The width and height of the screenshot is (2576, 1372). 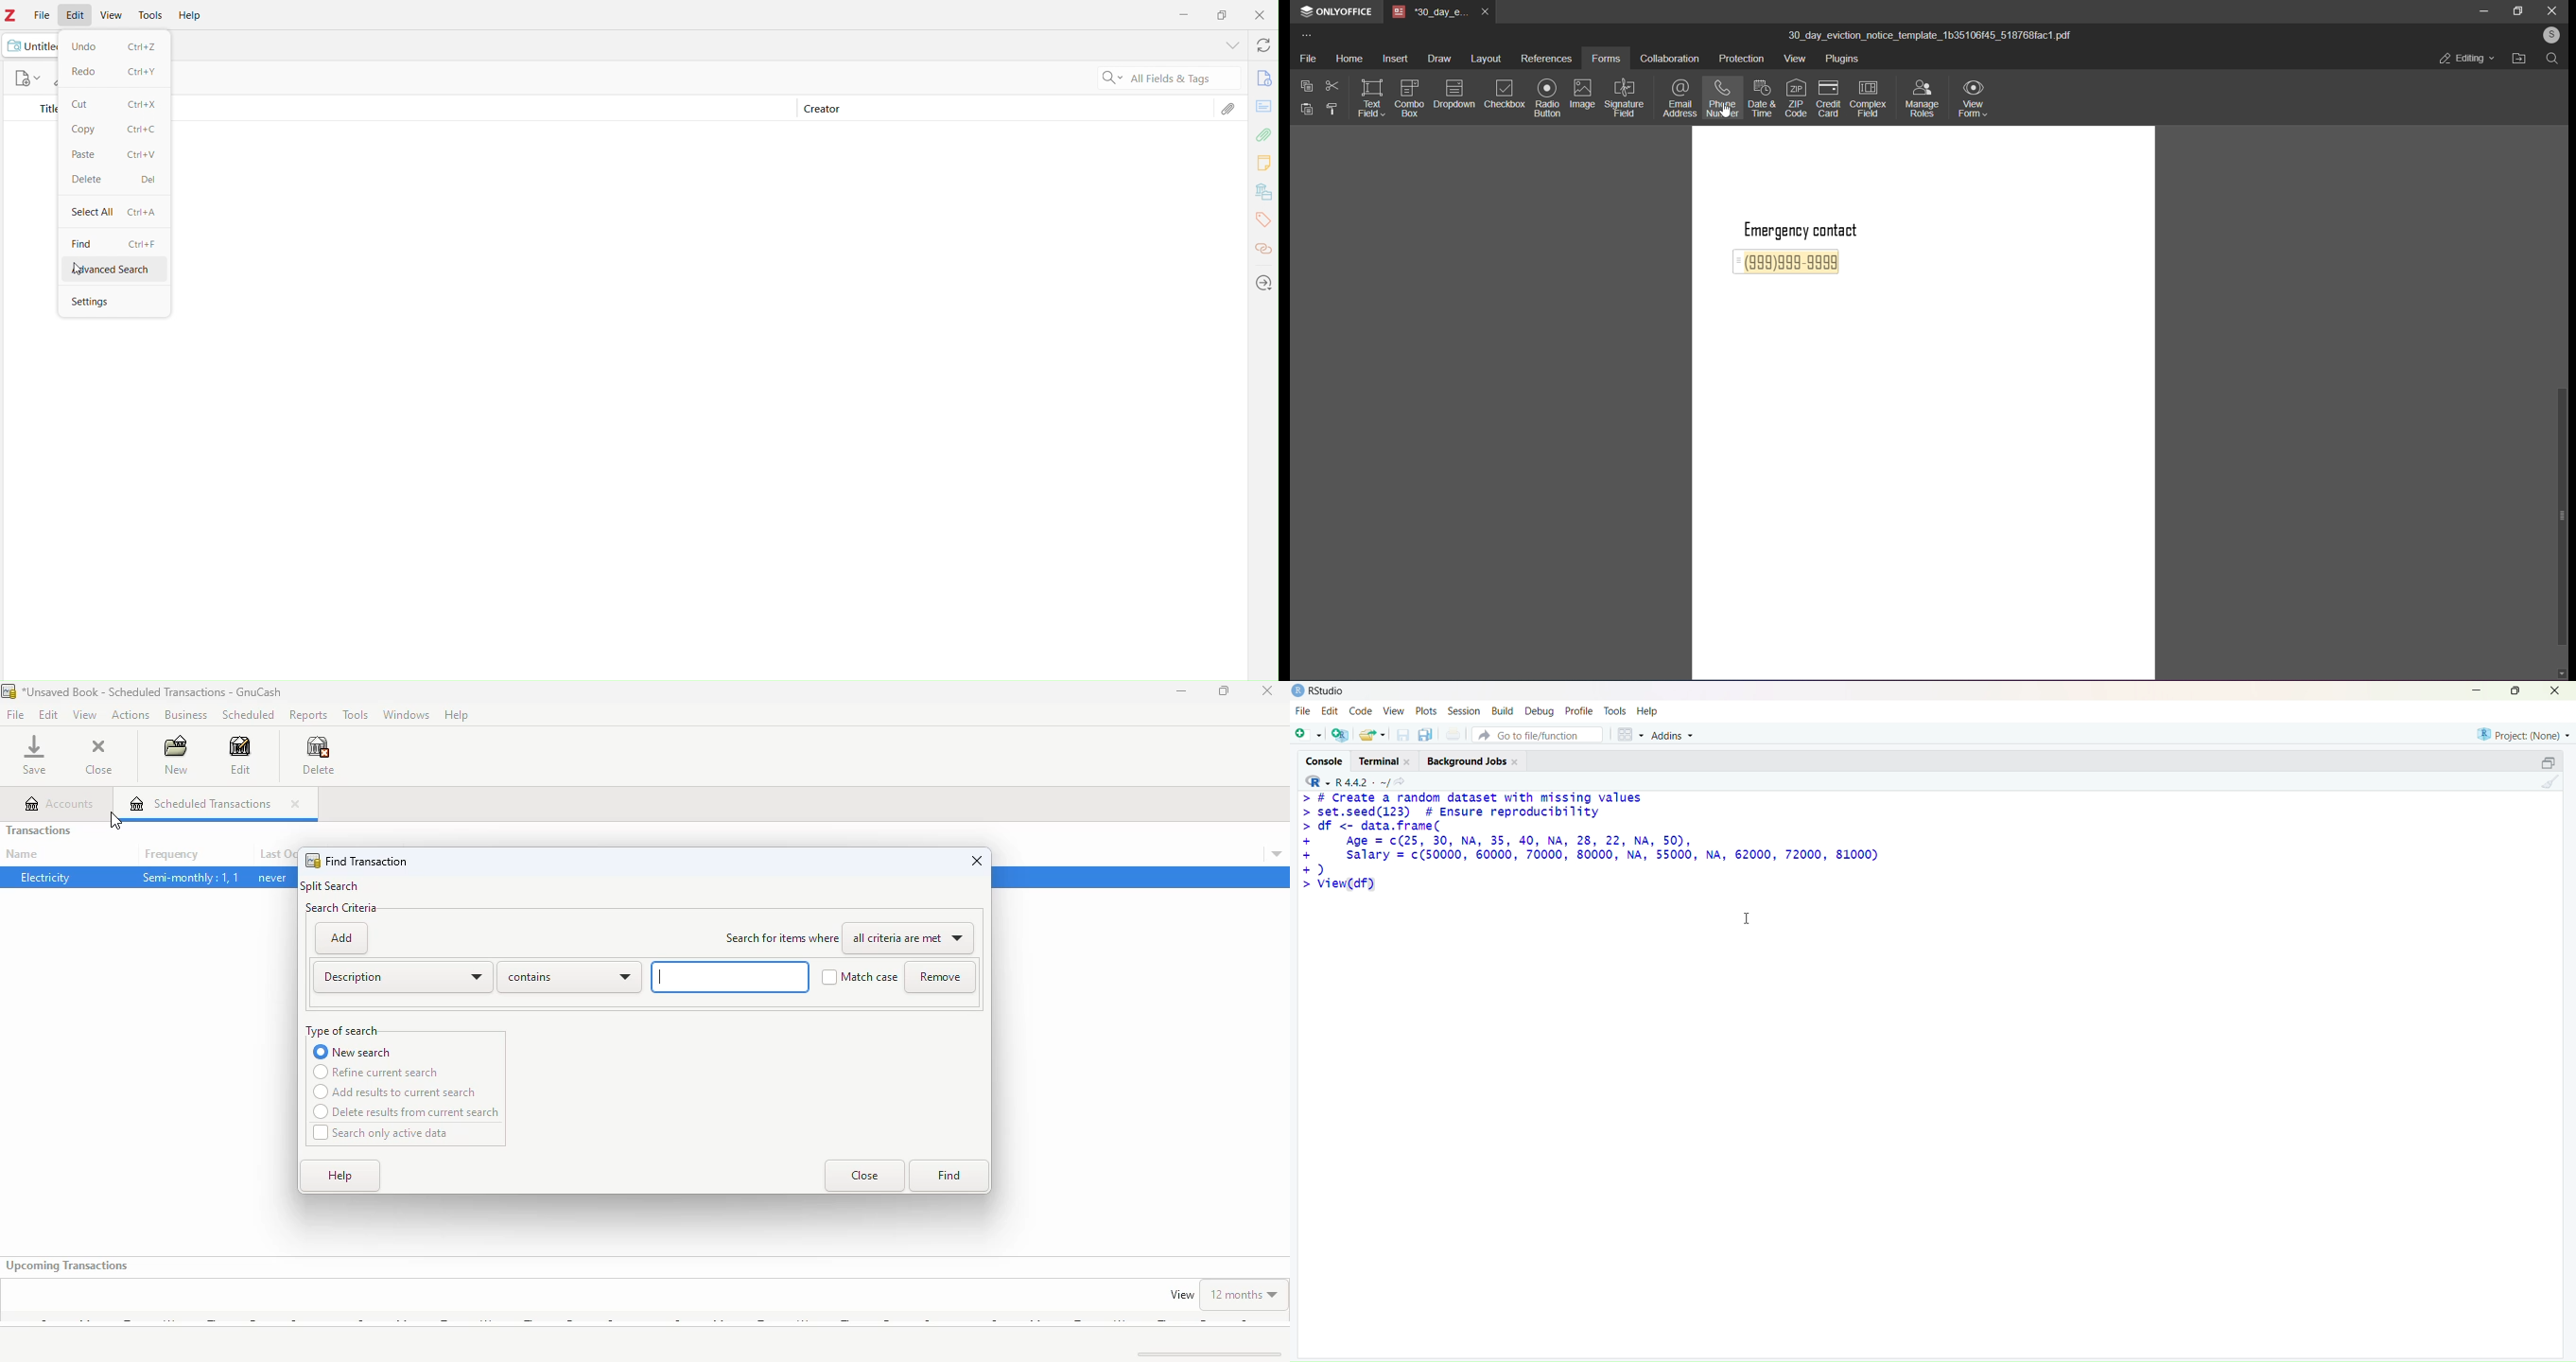 I want to click on title, so click(x=1930, y=36).